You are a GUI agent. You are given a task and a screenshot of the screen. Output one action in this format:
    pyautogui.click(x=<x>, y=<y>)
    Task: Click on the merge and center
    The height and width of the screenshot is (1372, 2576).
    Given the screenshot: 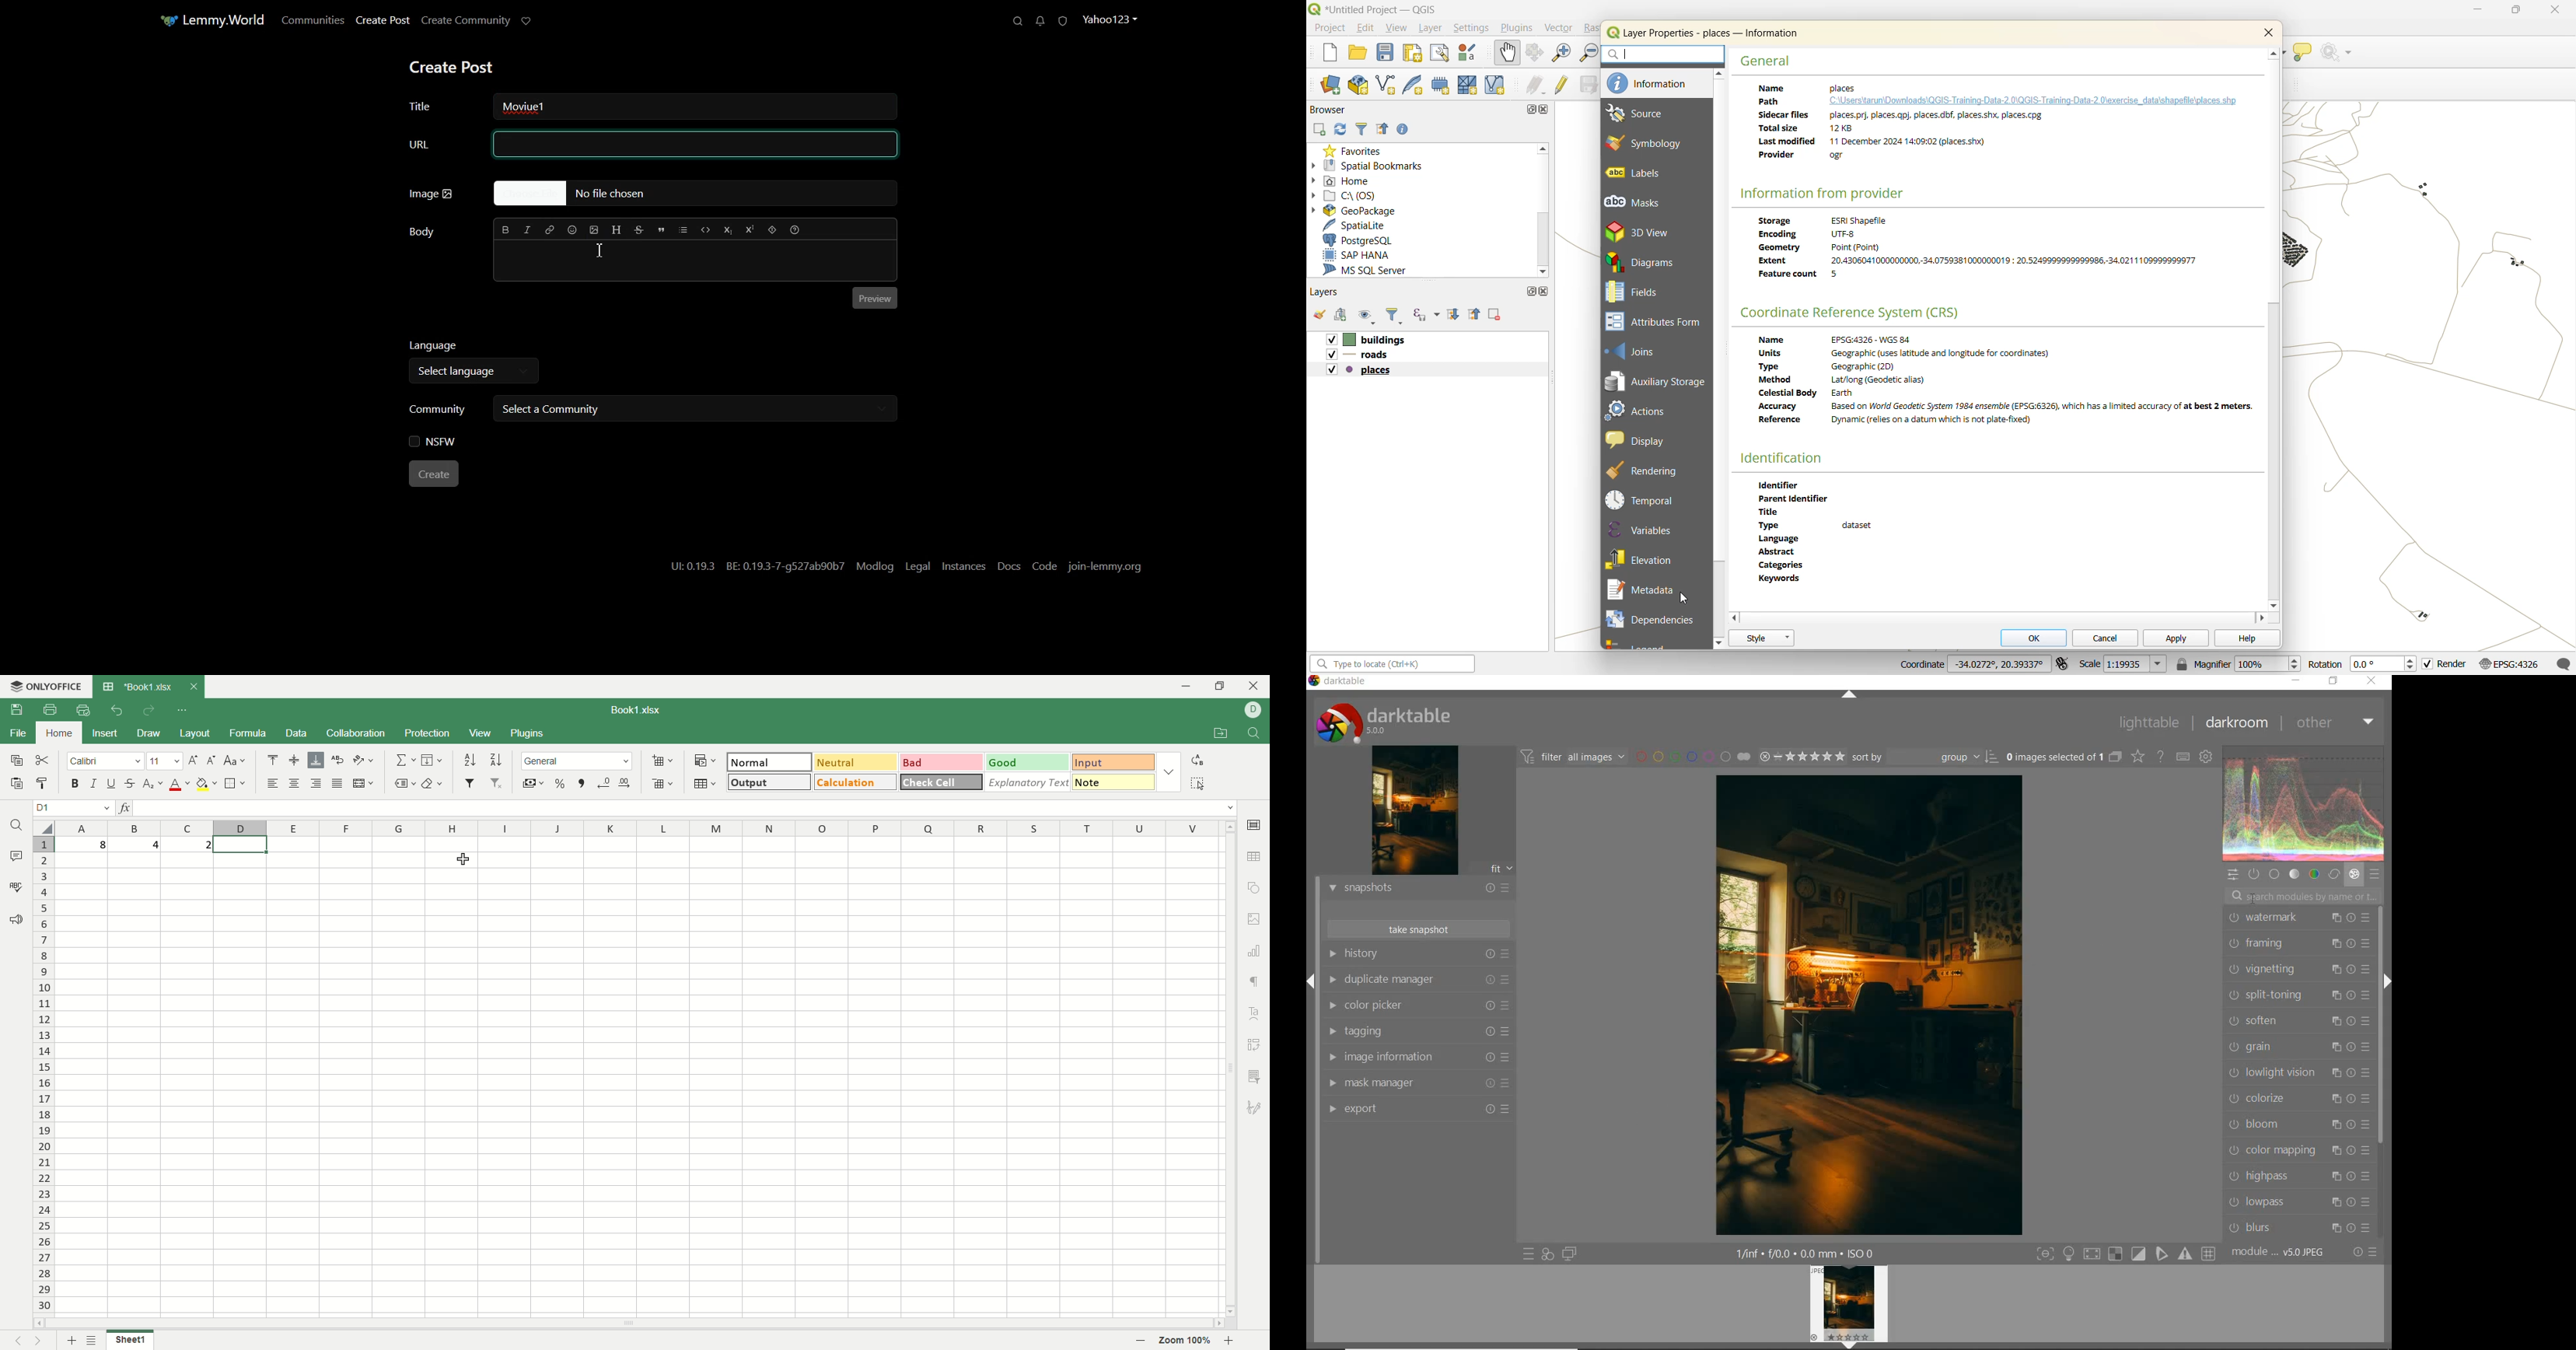 What is the action you would take?
    pyautogui.click(x=365, y=784)
    